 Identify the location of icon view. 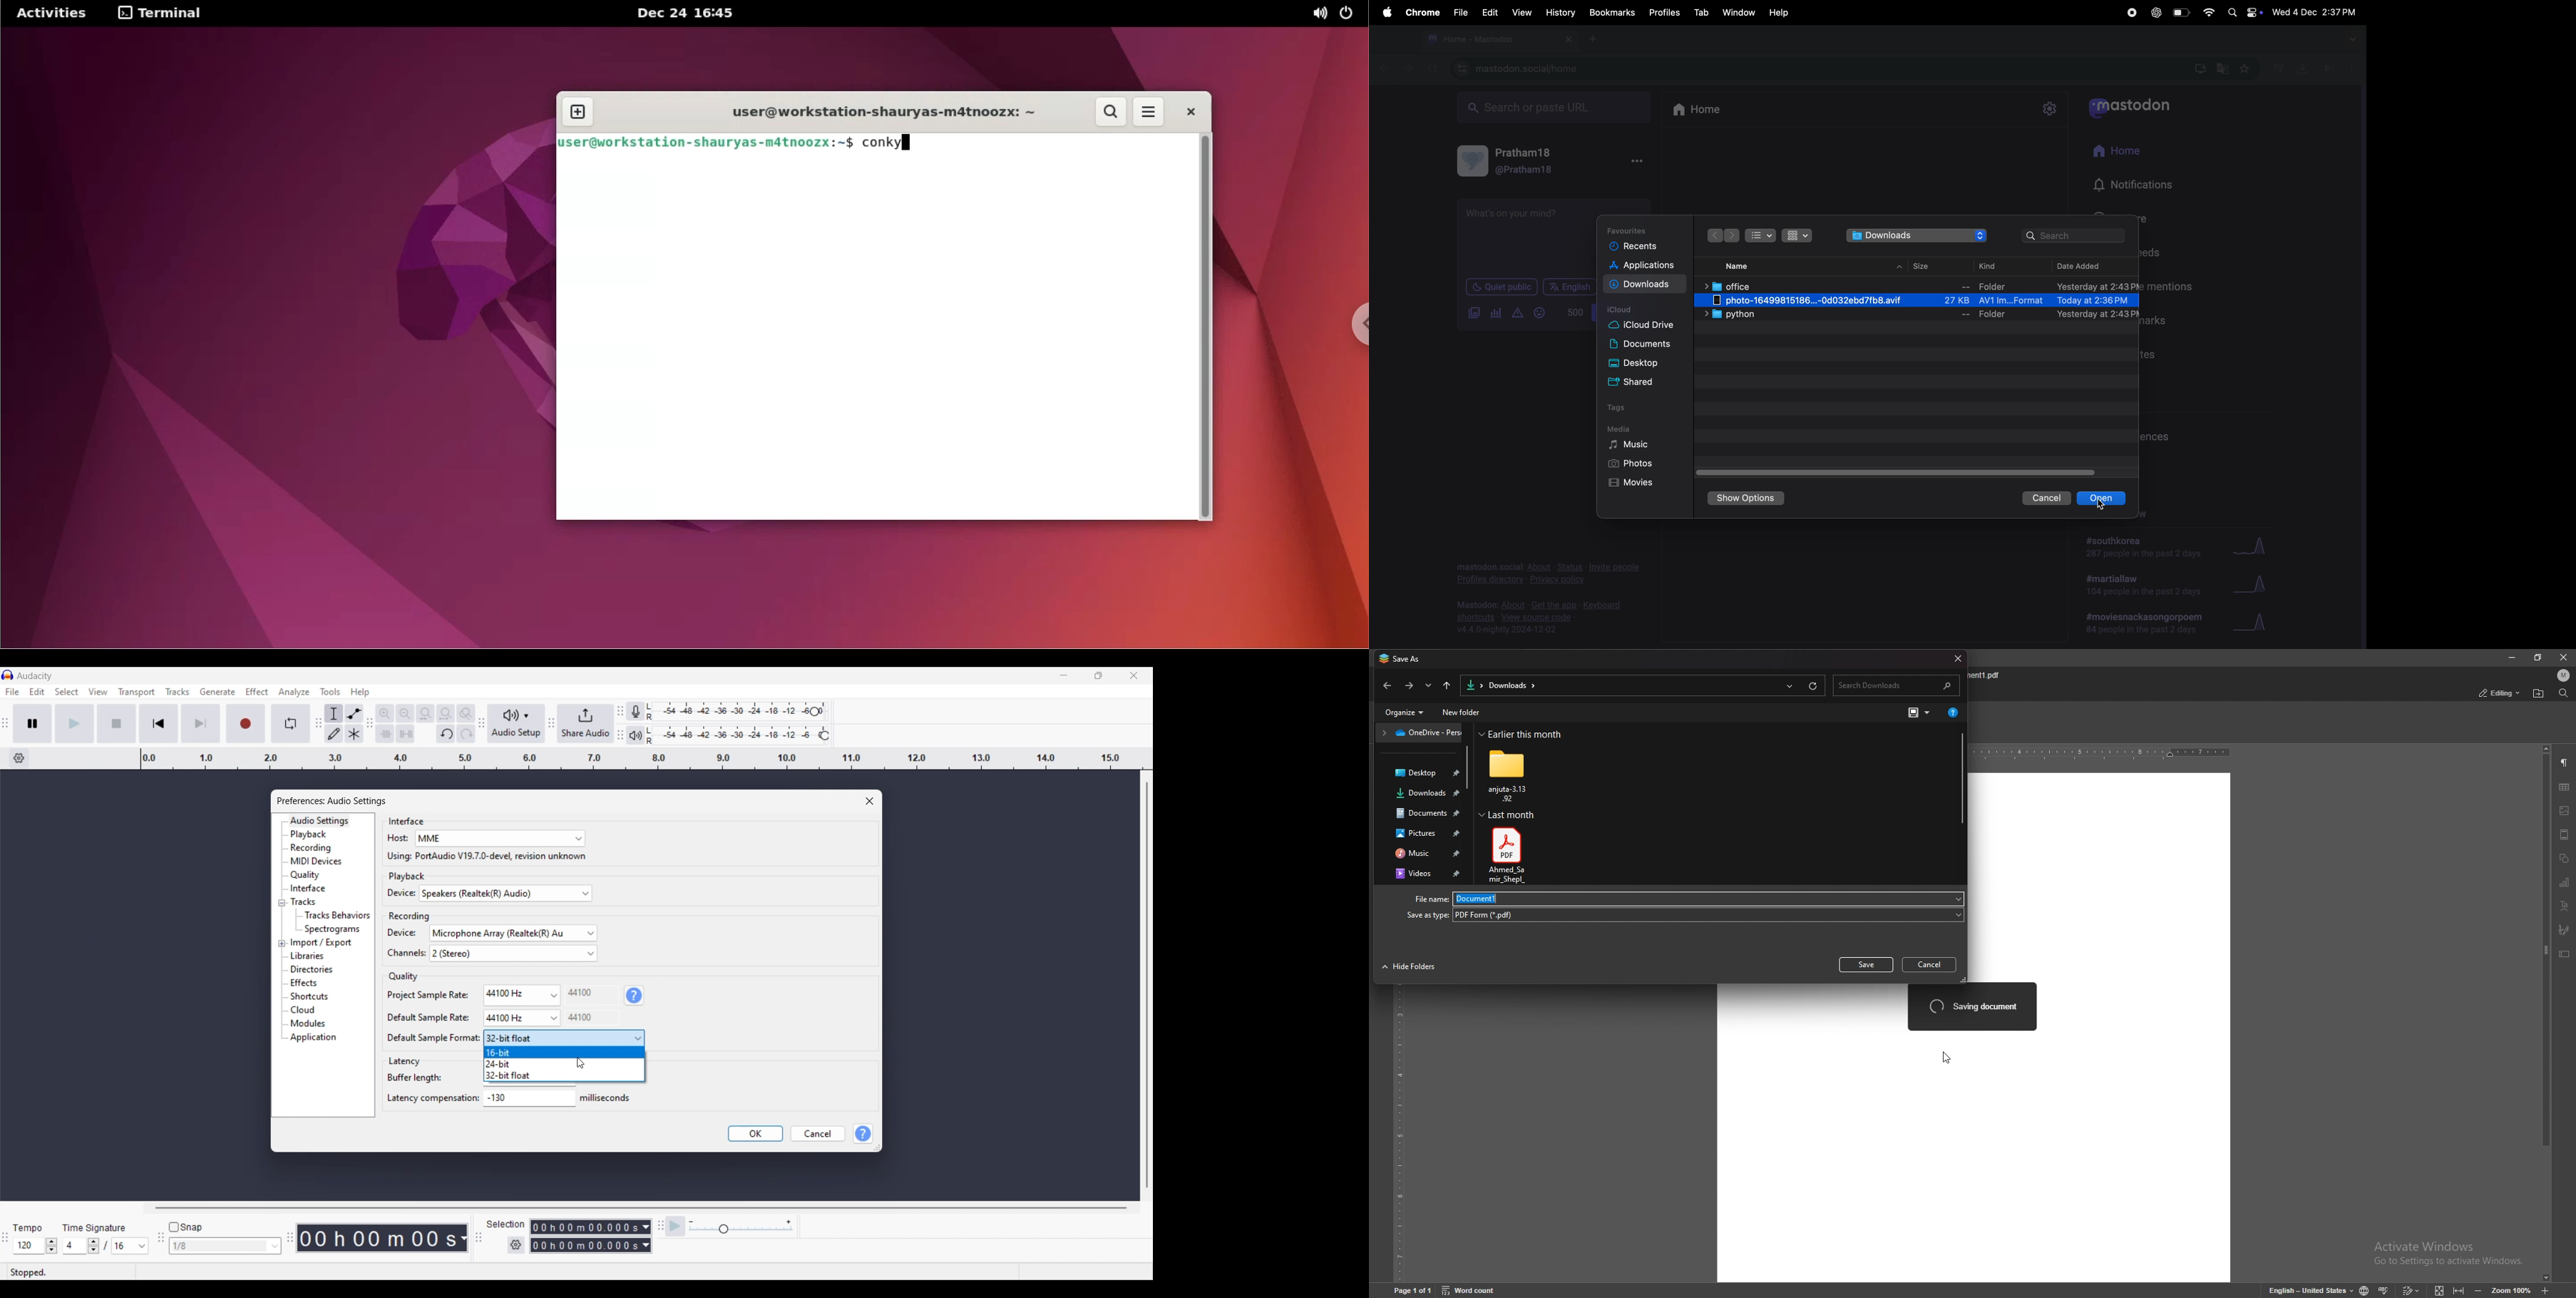
(1798, 236).